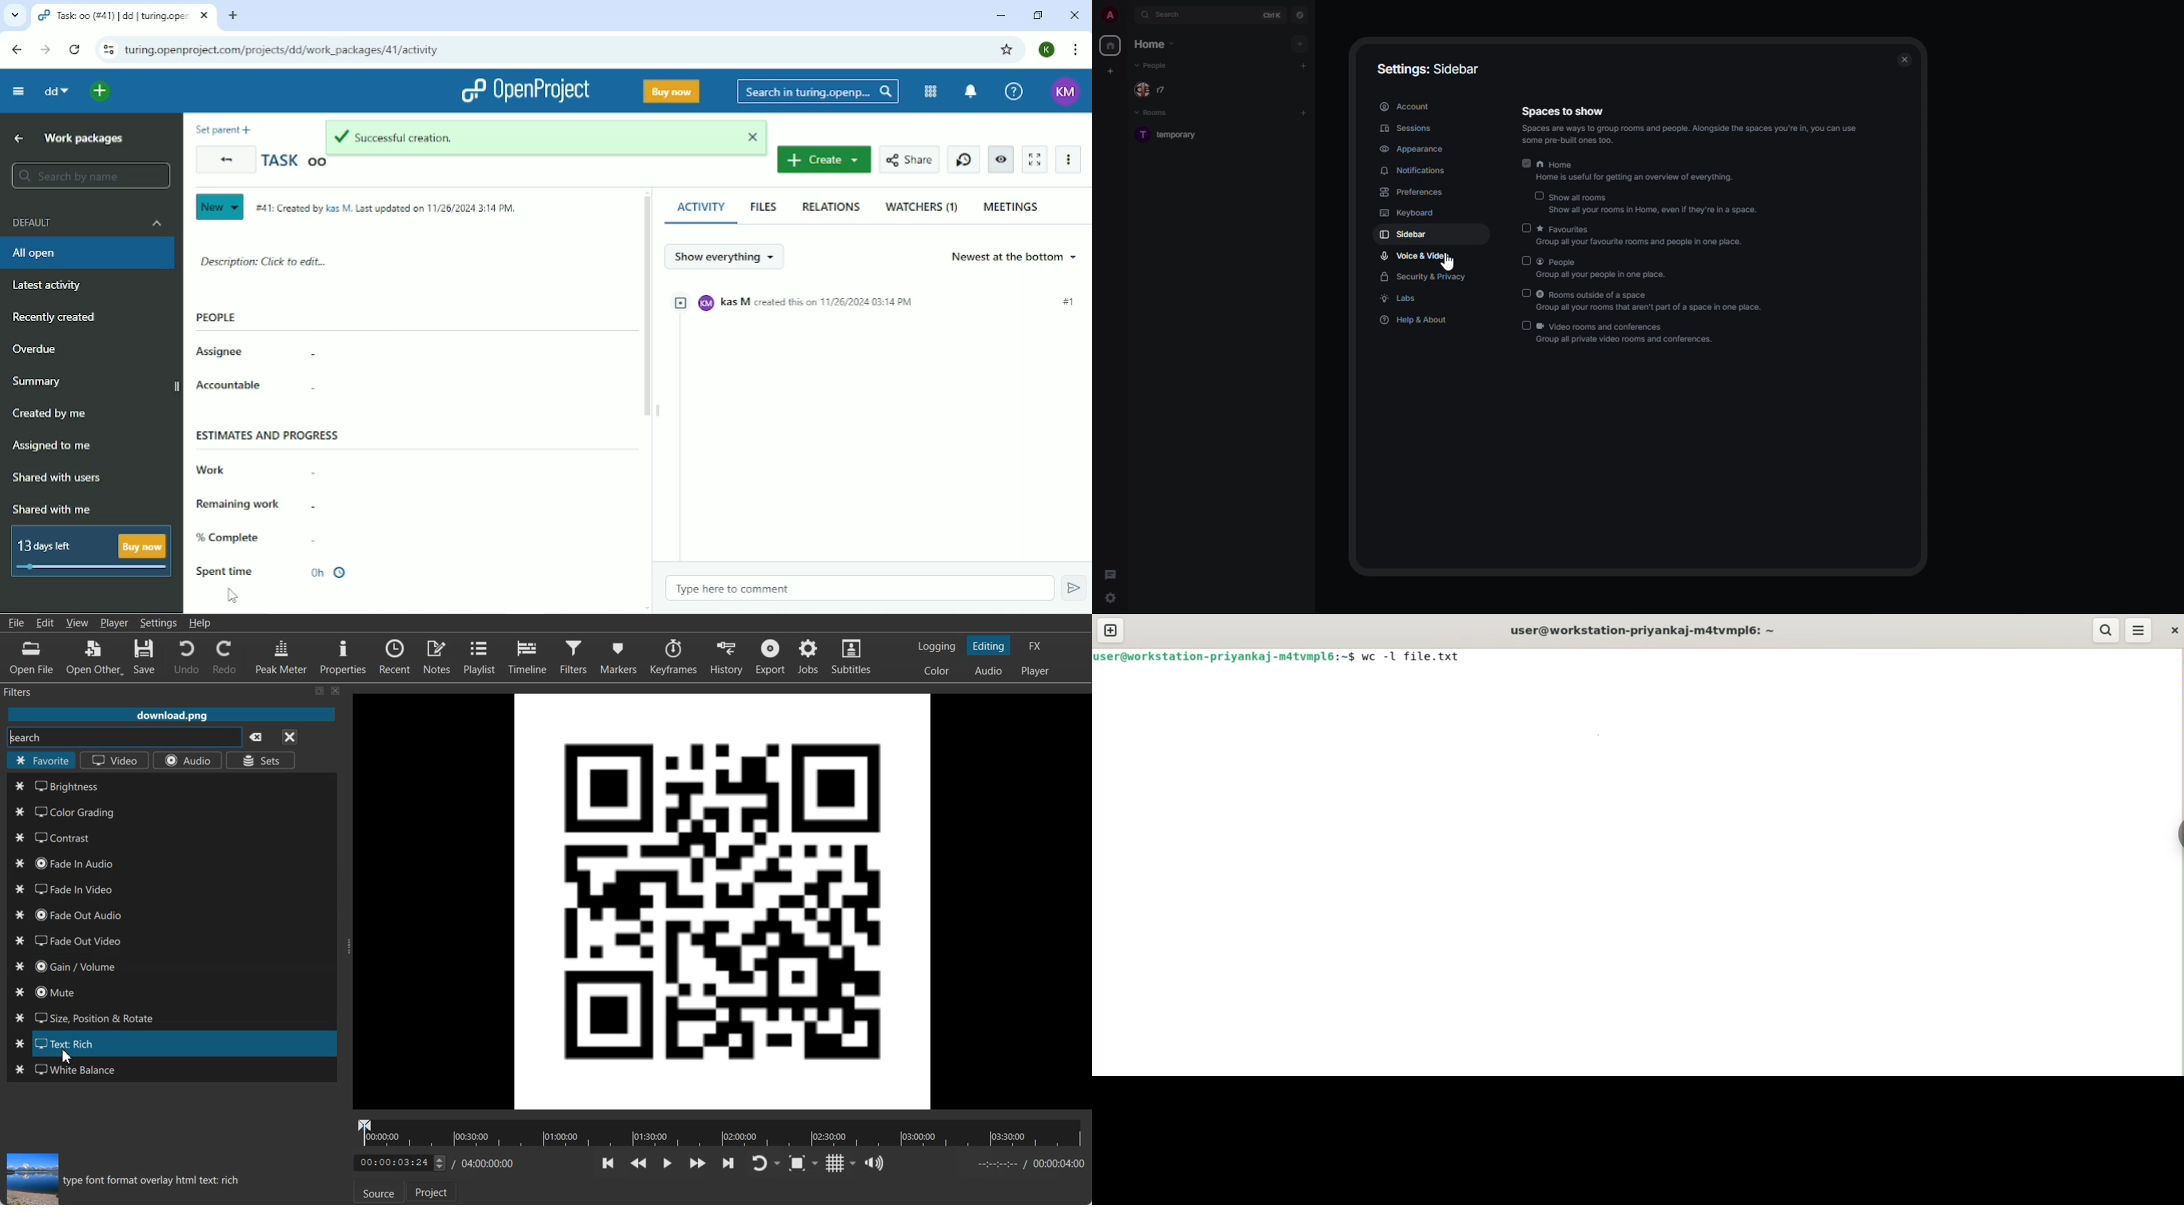 The image size is (2184, 1232). Describe the element at coordinates (171, 940) in the screenshot. I see `Fade Out Video` at that location.